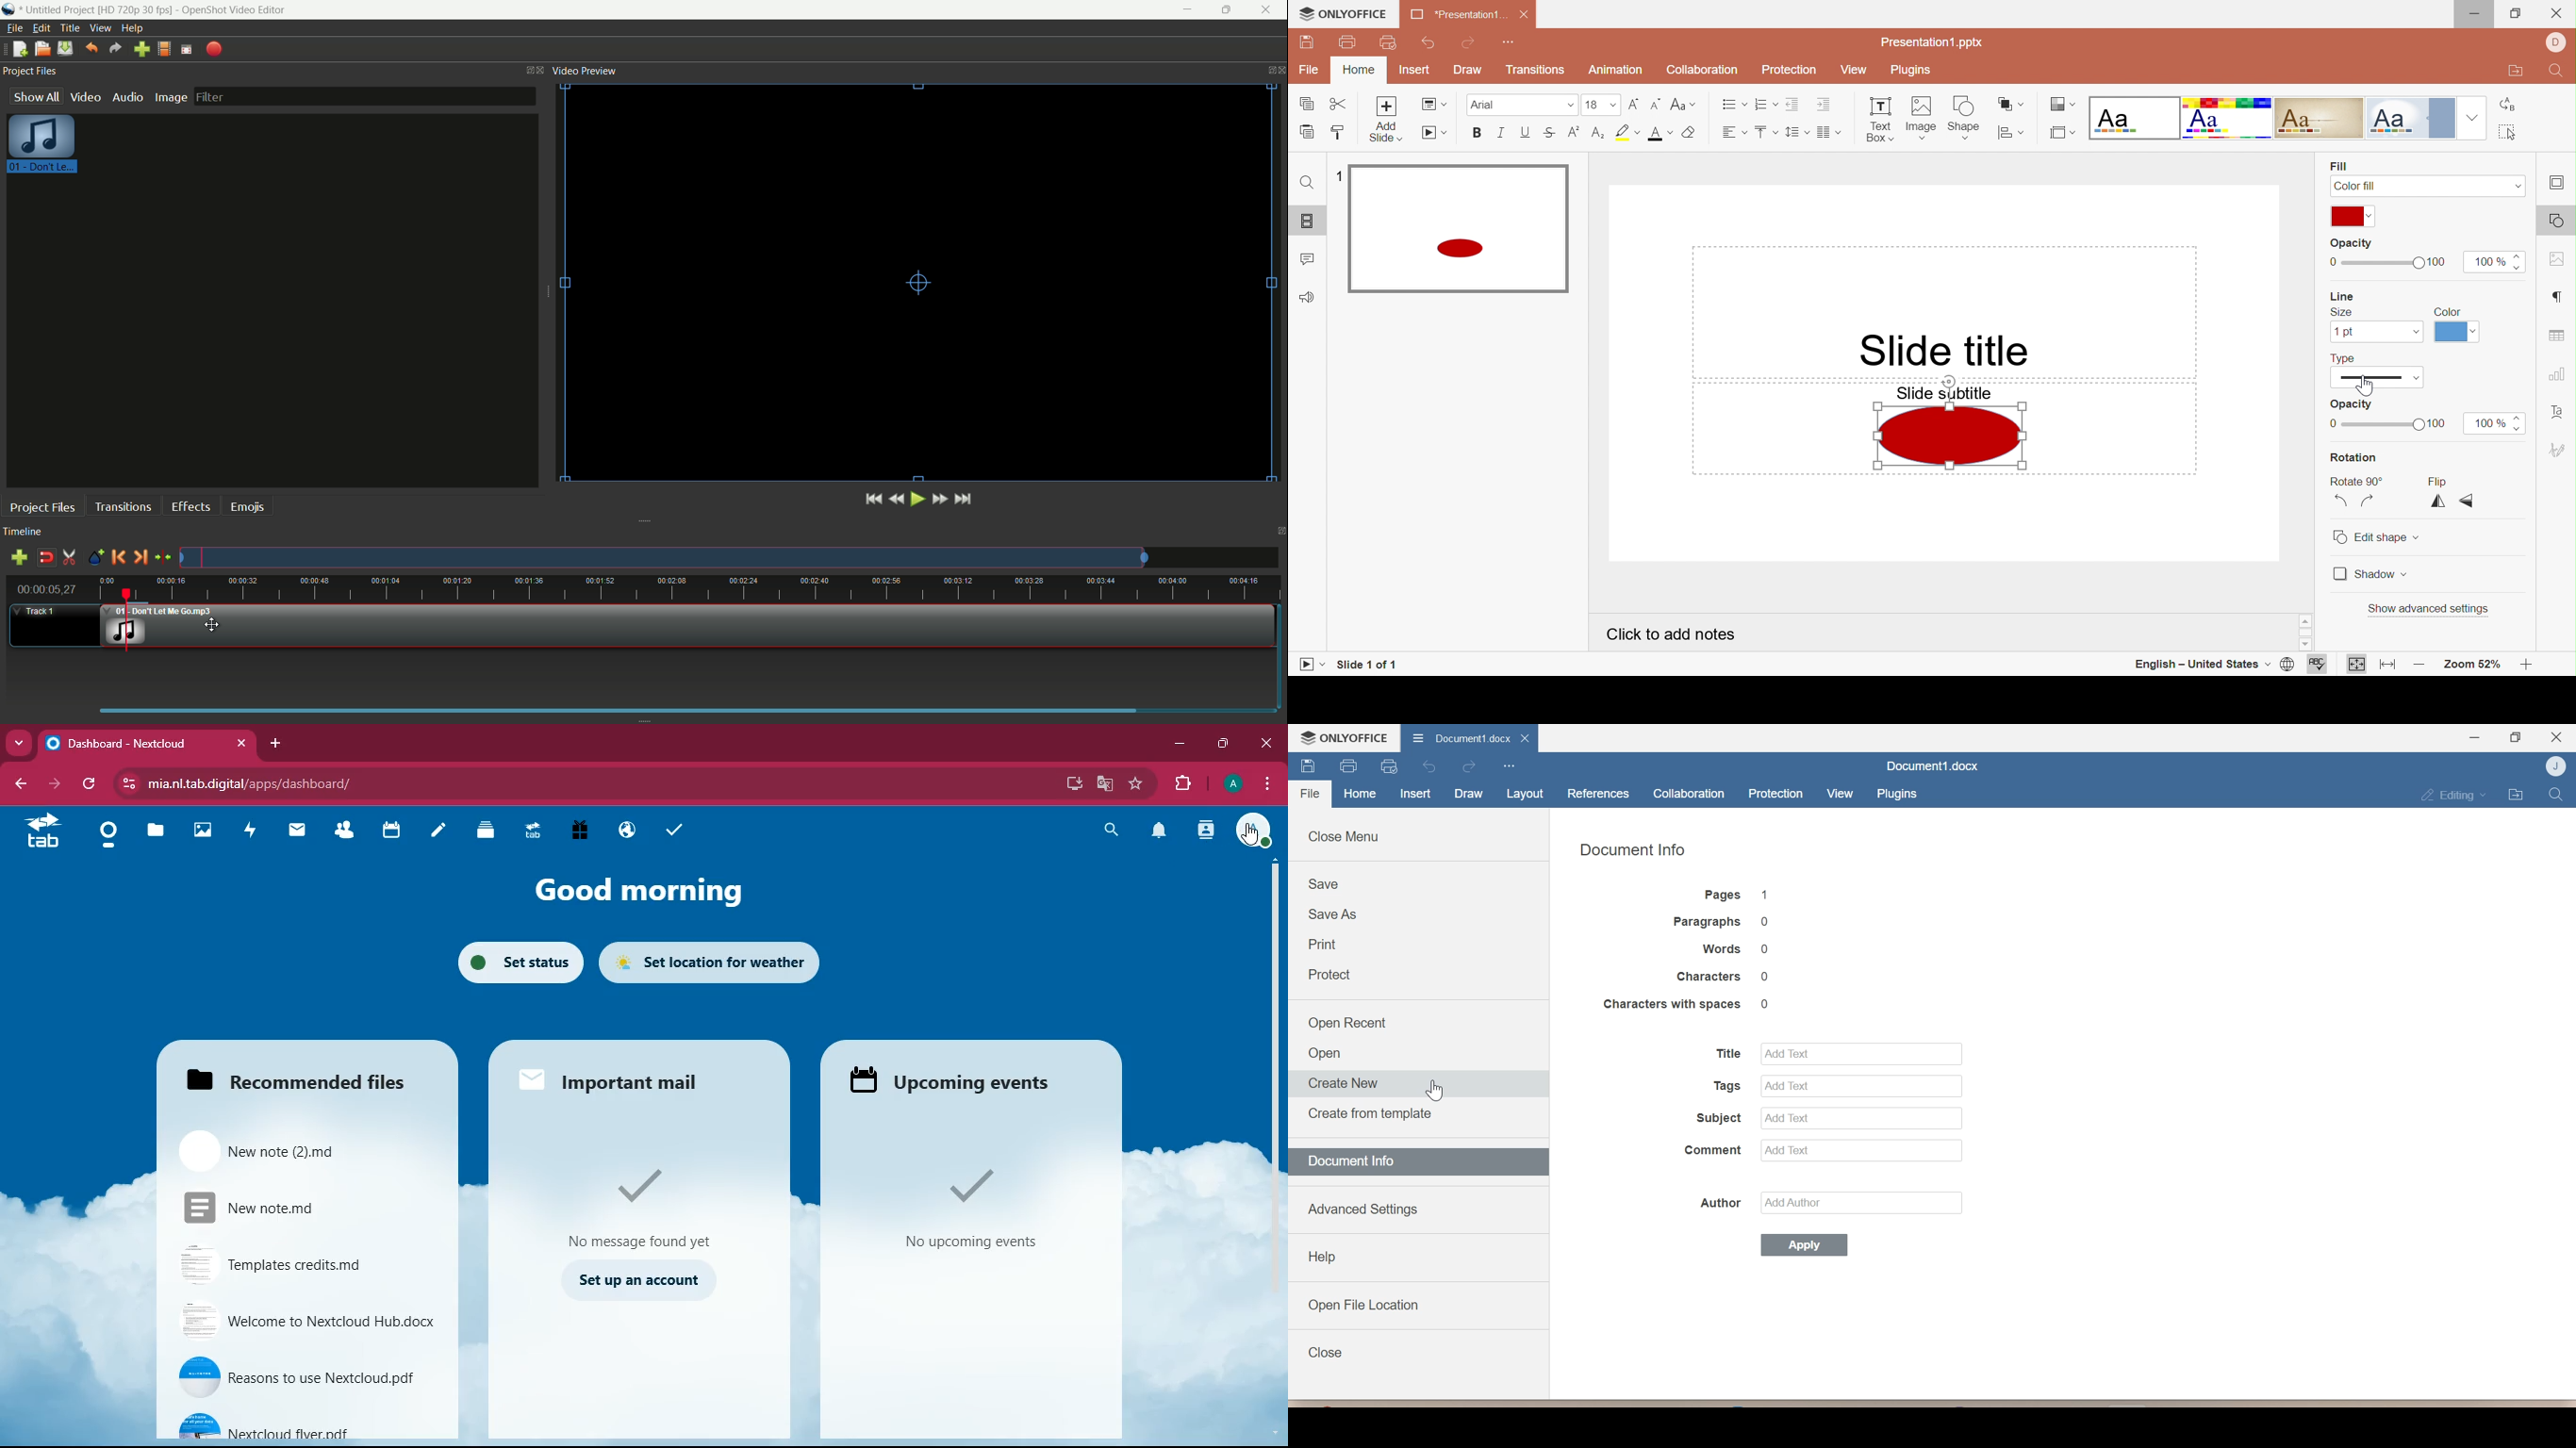  Describe the element at coordinates (630, 894) in the screenshot. I see `good morning` at that location.